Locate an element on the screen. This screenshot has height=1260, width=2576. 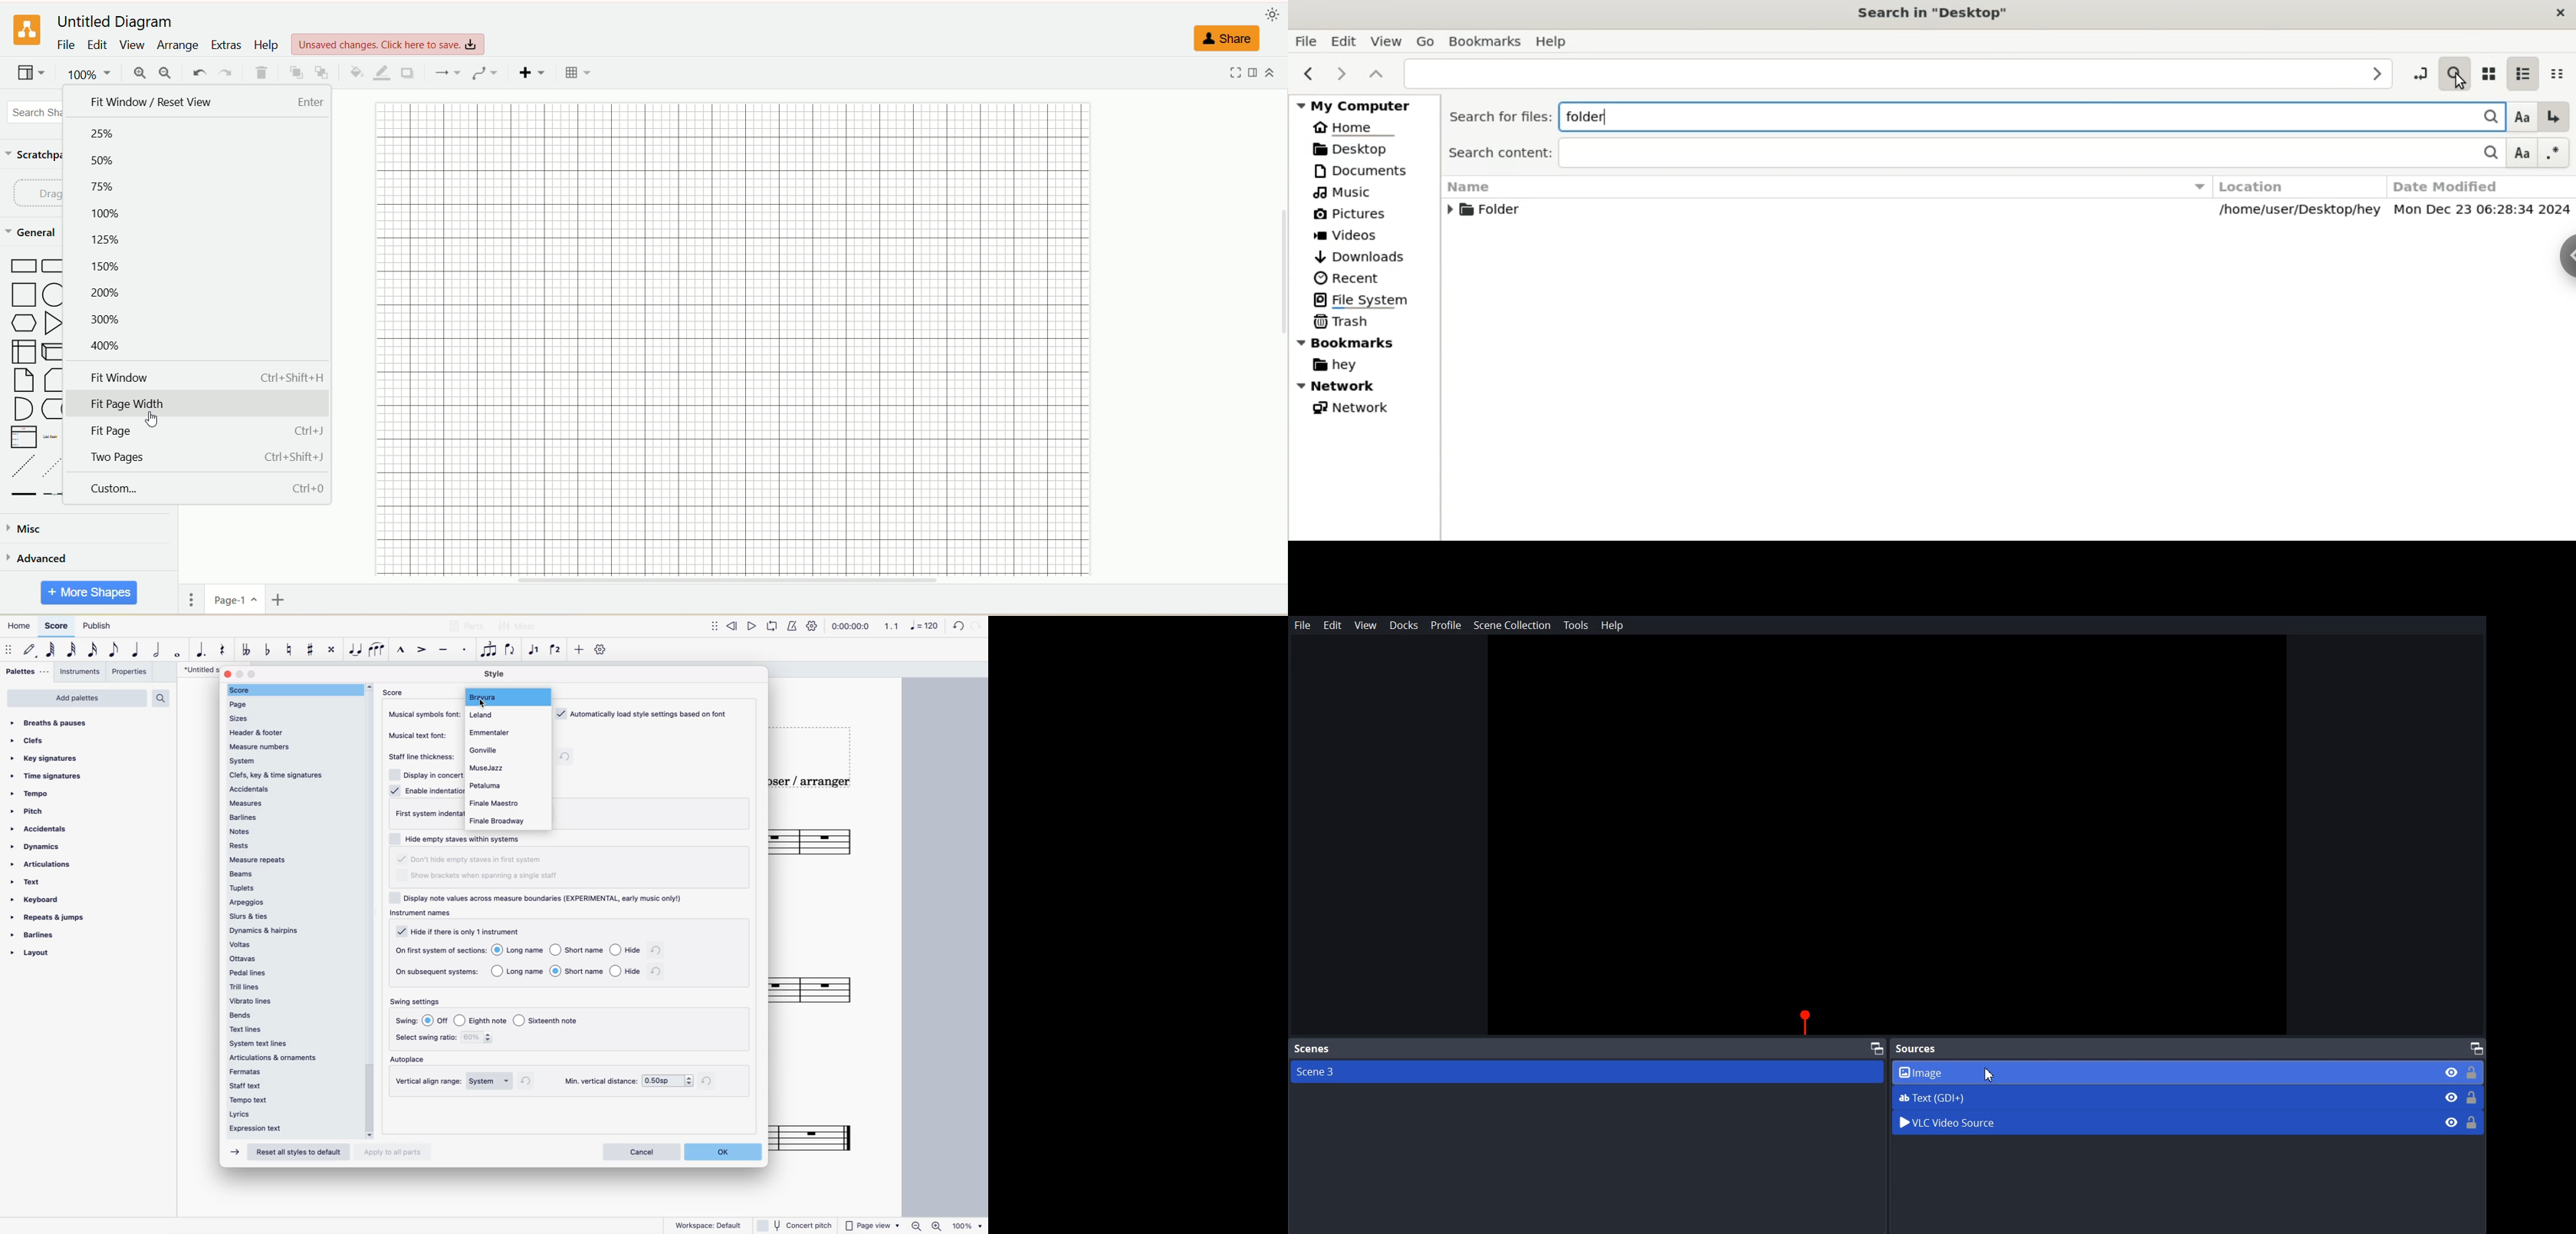
format is located at coordinates (1258, 72).